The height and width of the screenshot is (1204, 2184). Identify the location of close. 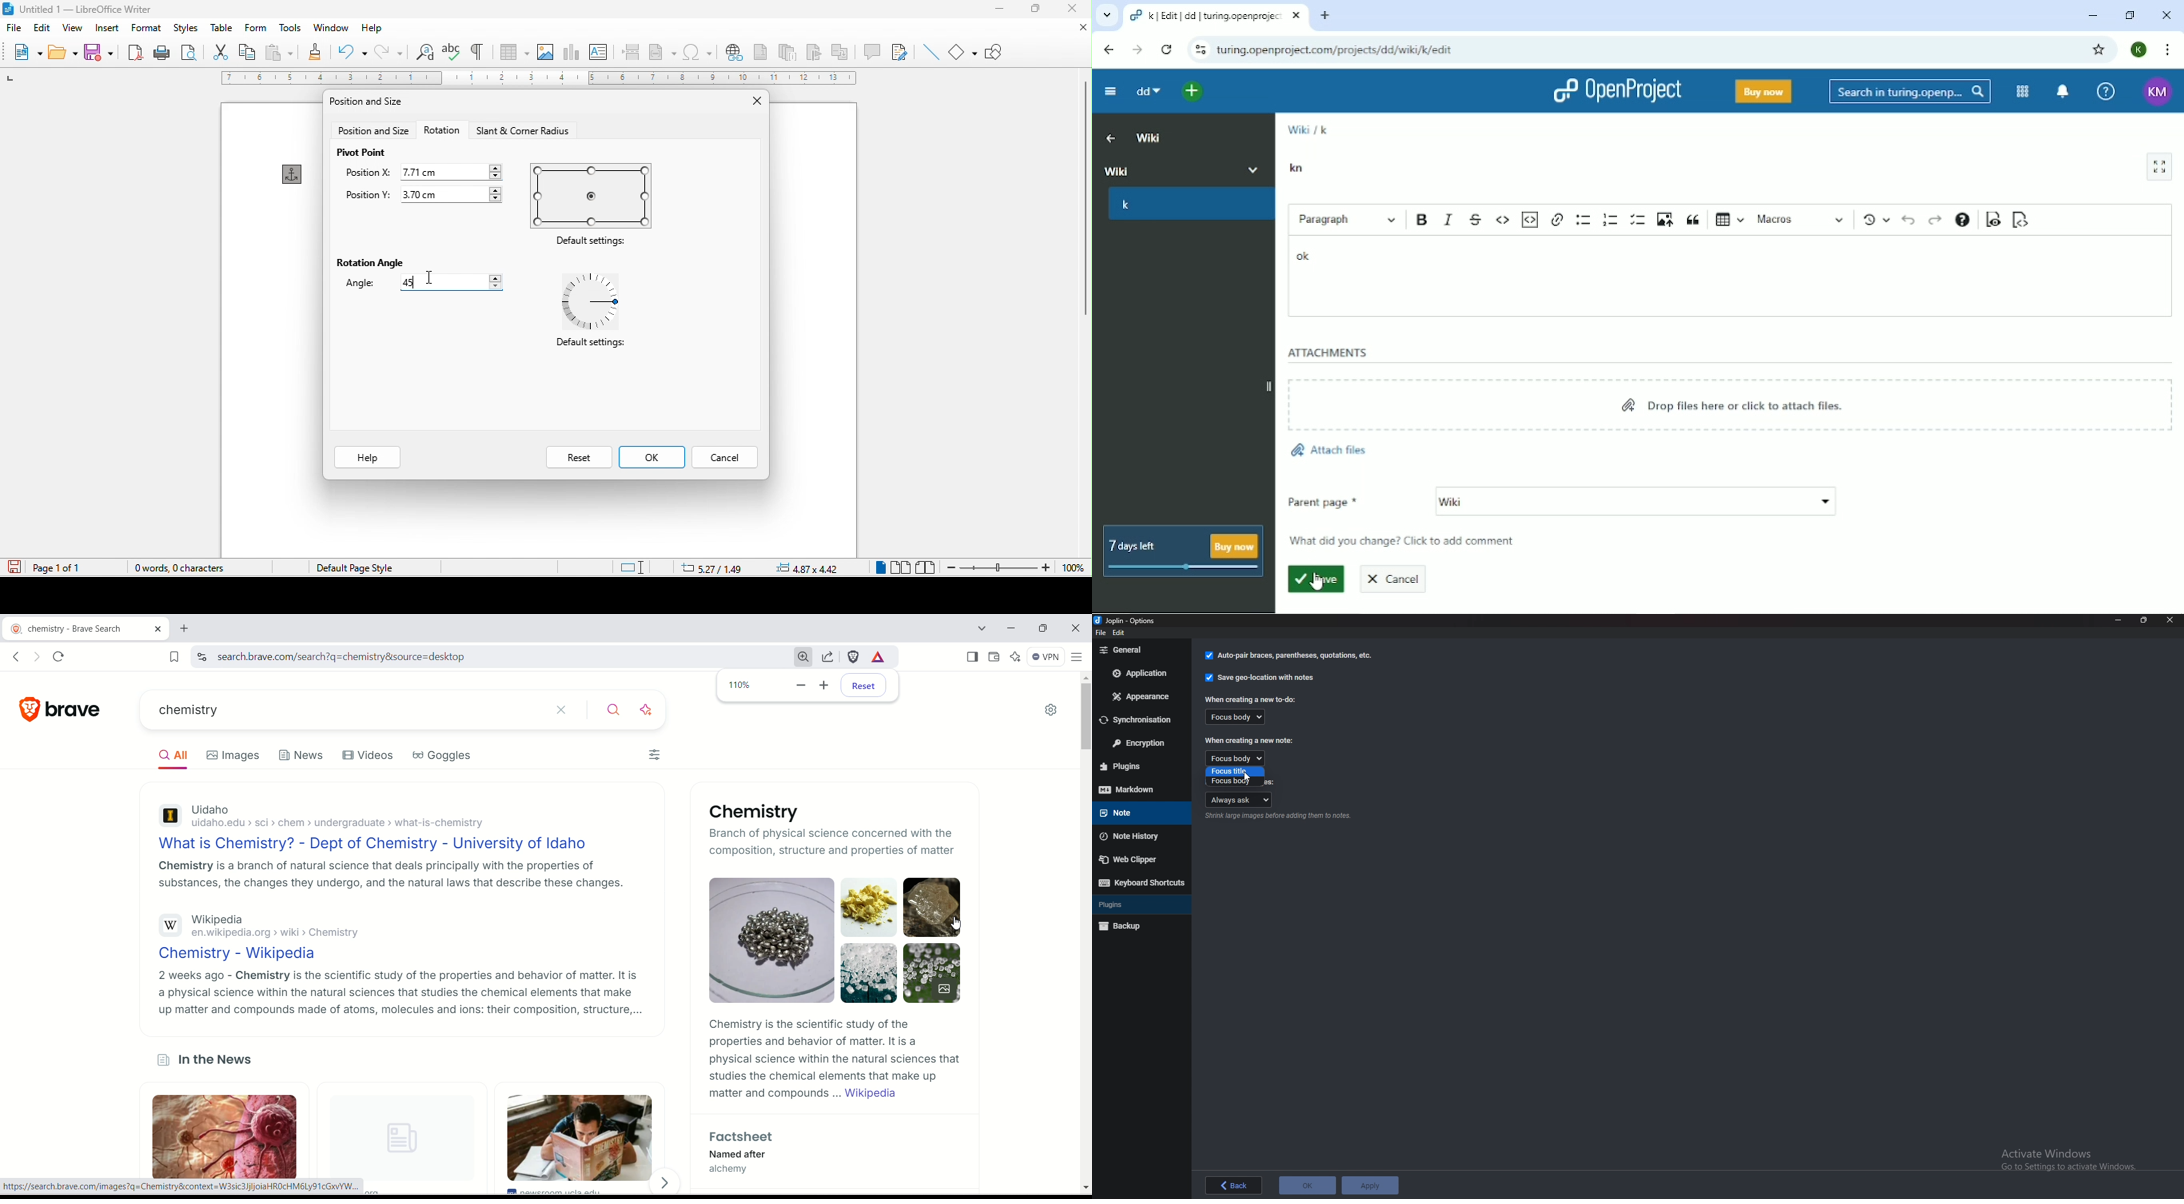
(749, 100).